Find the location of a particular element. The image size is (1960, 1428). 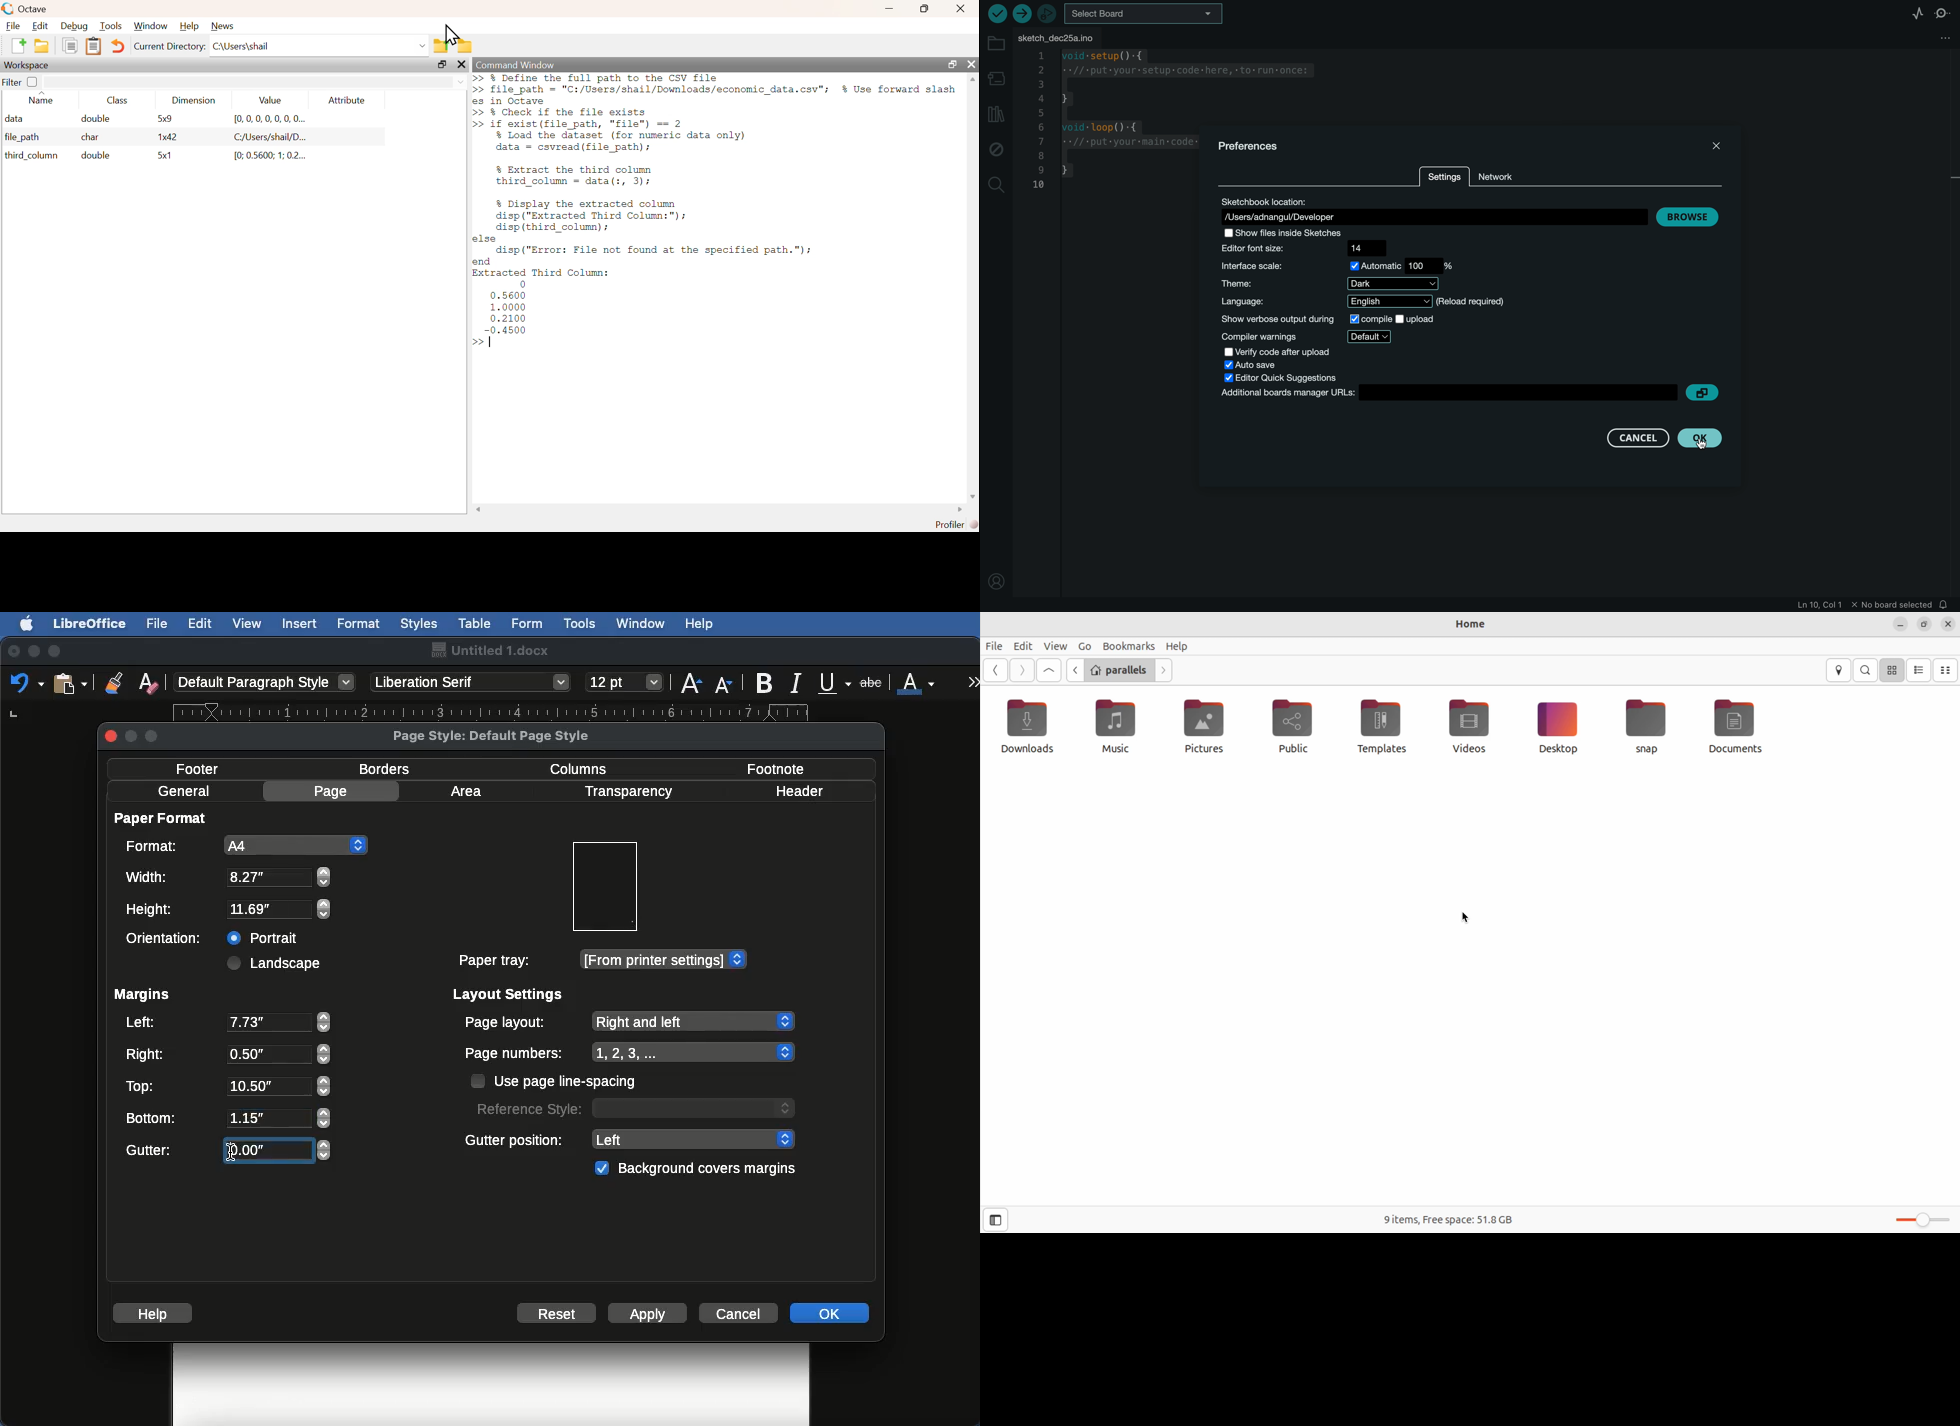

Underline is located at coordinates (836, 684).